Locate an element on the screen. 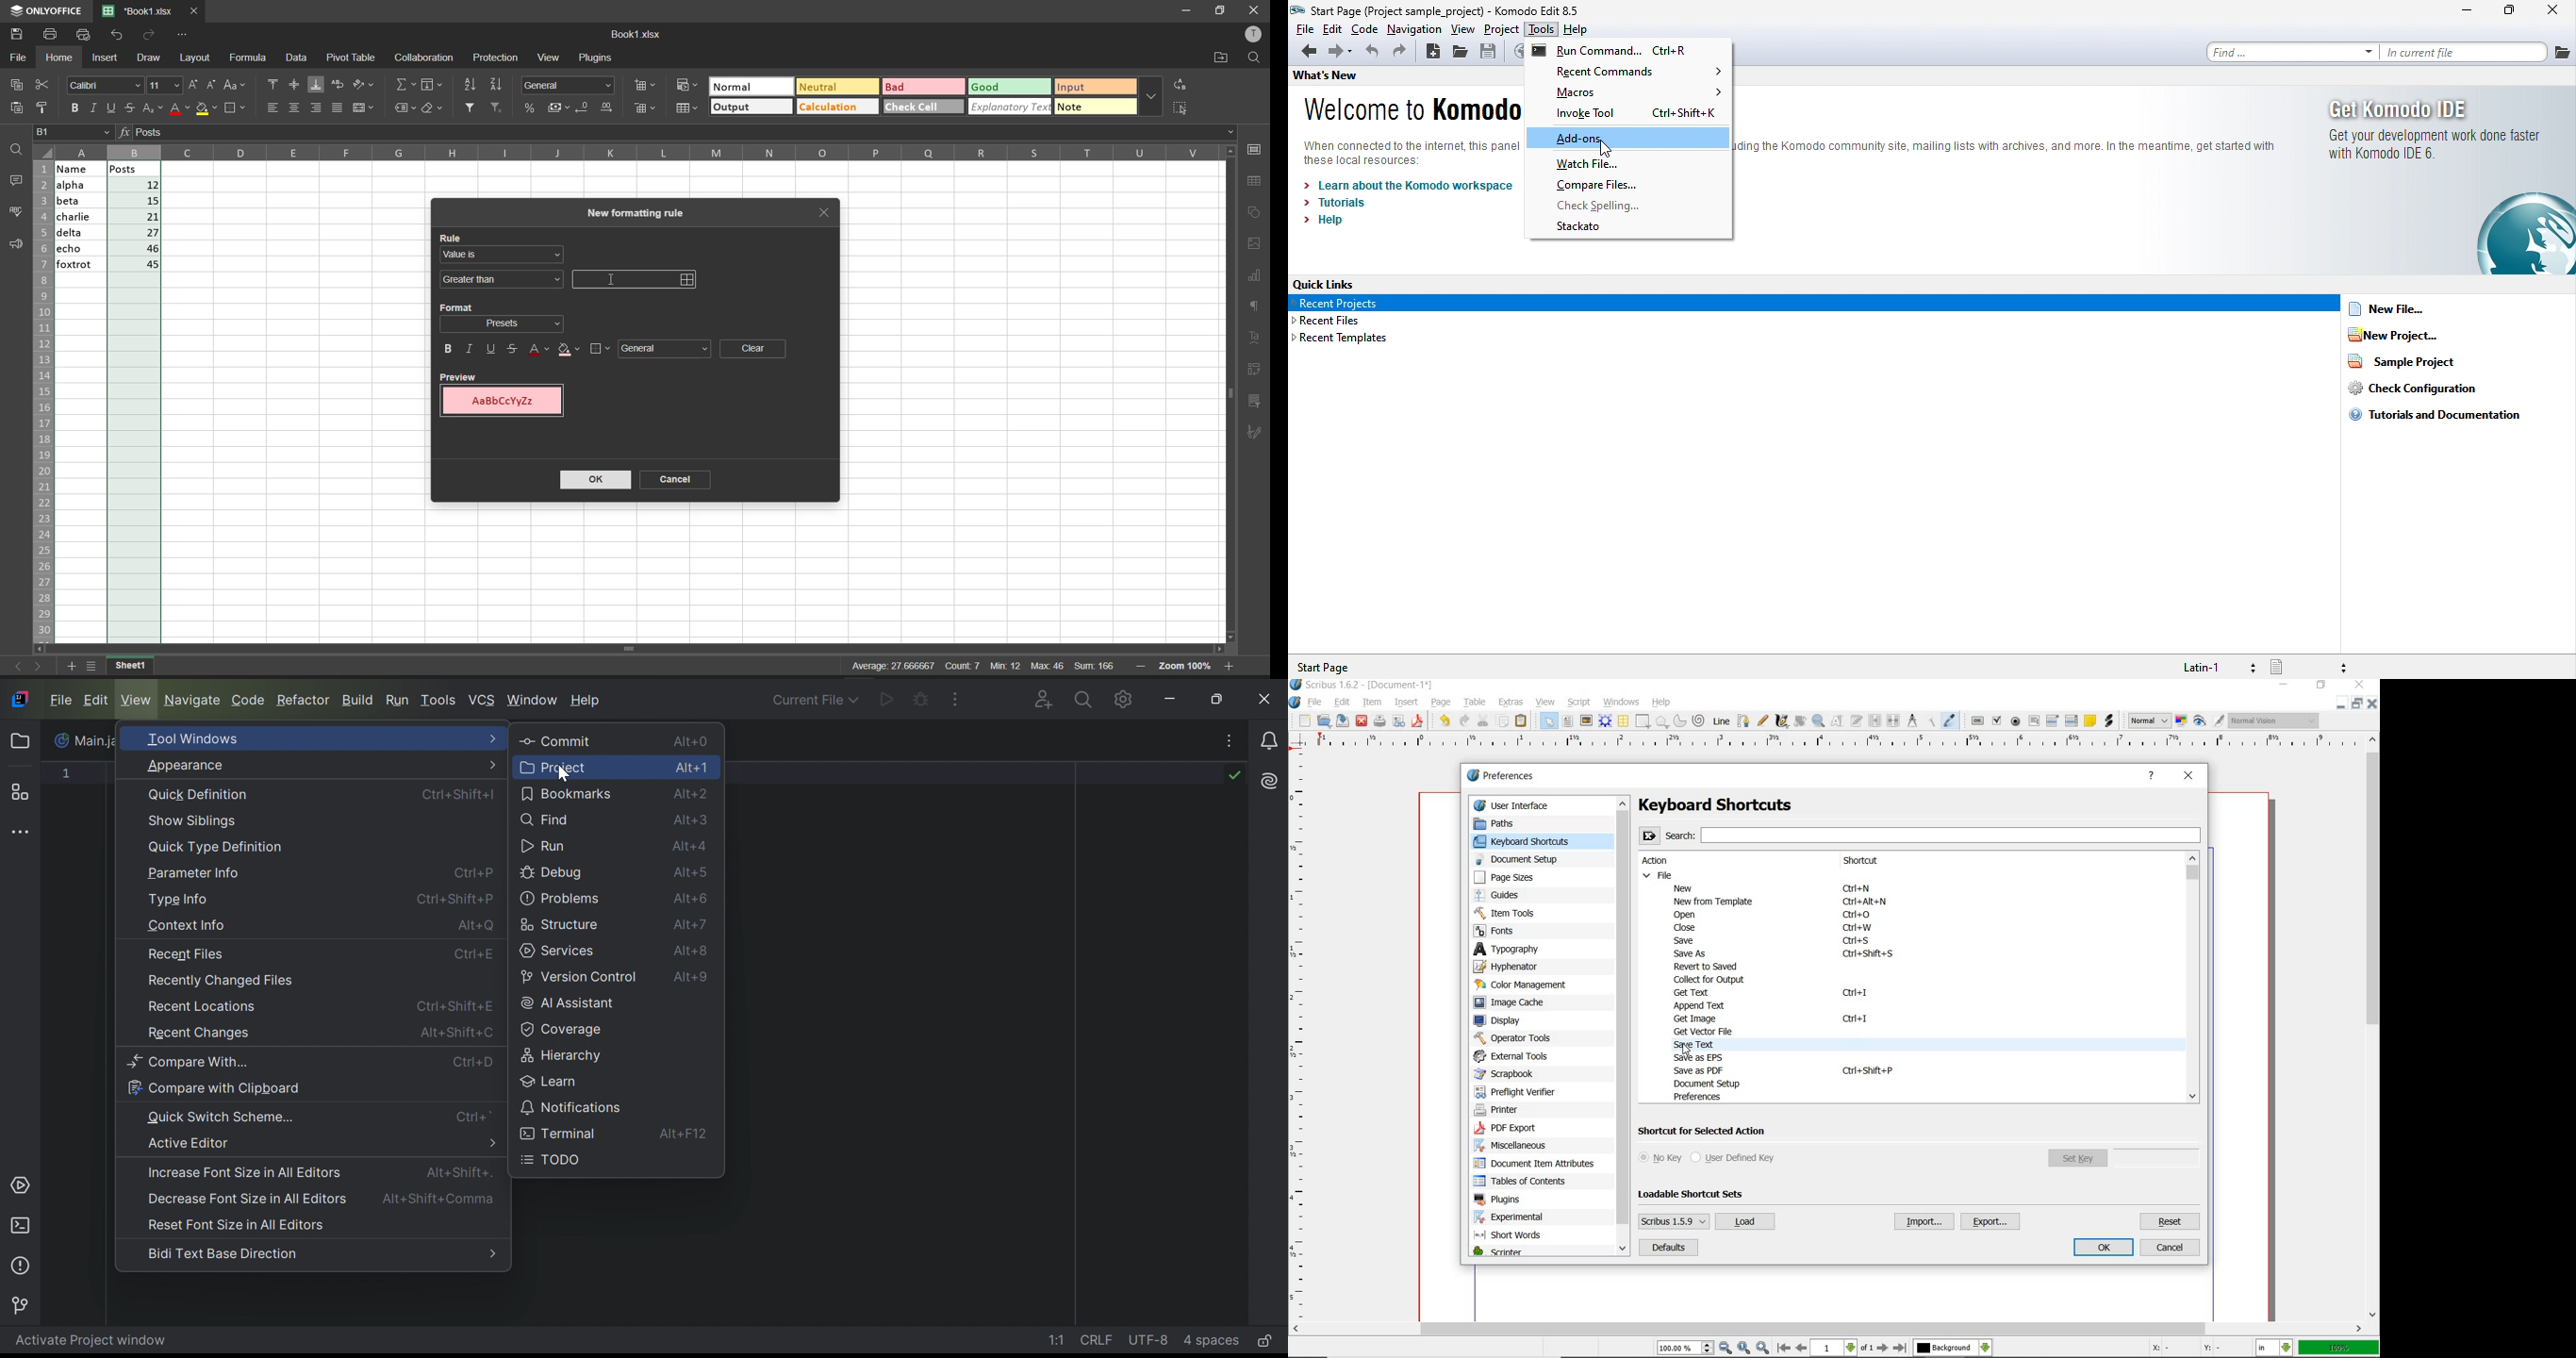 This screenshot has width=2576, height=1372. restore is located at coordinates (2340, 704).